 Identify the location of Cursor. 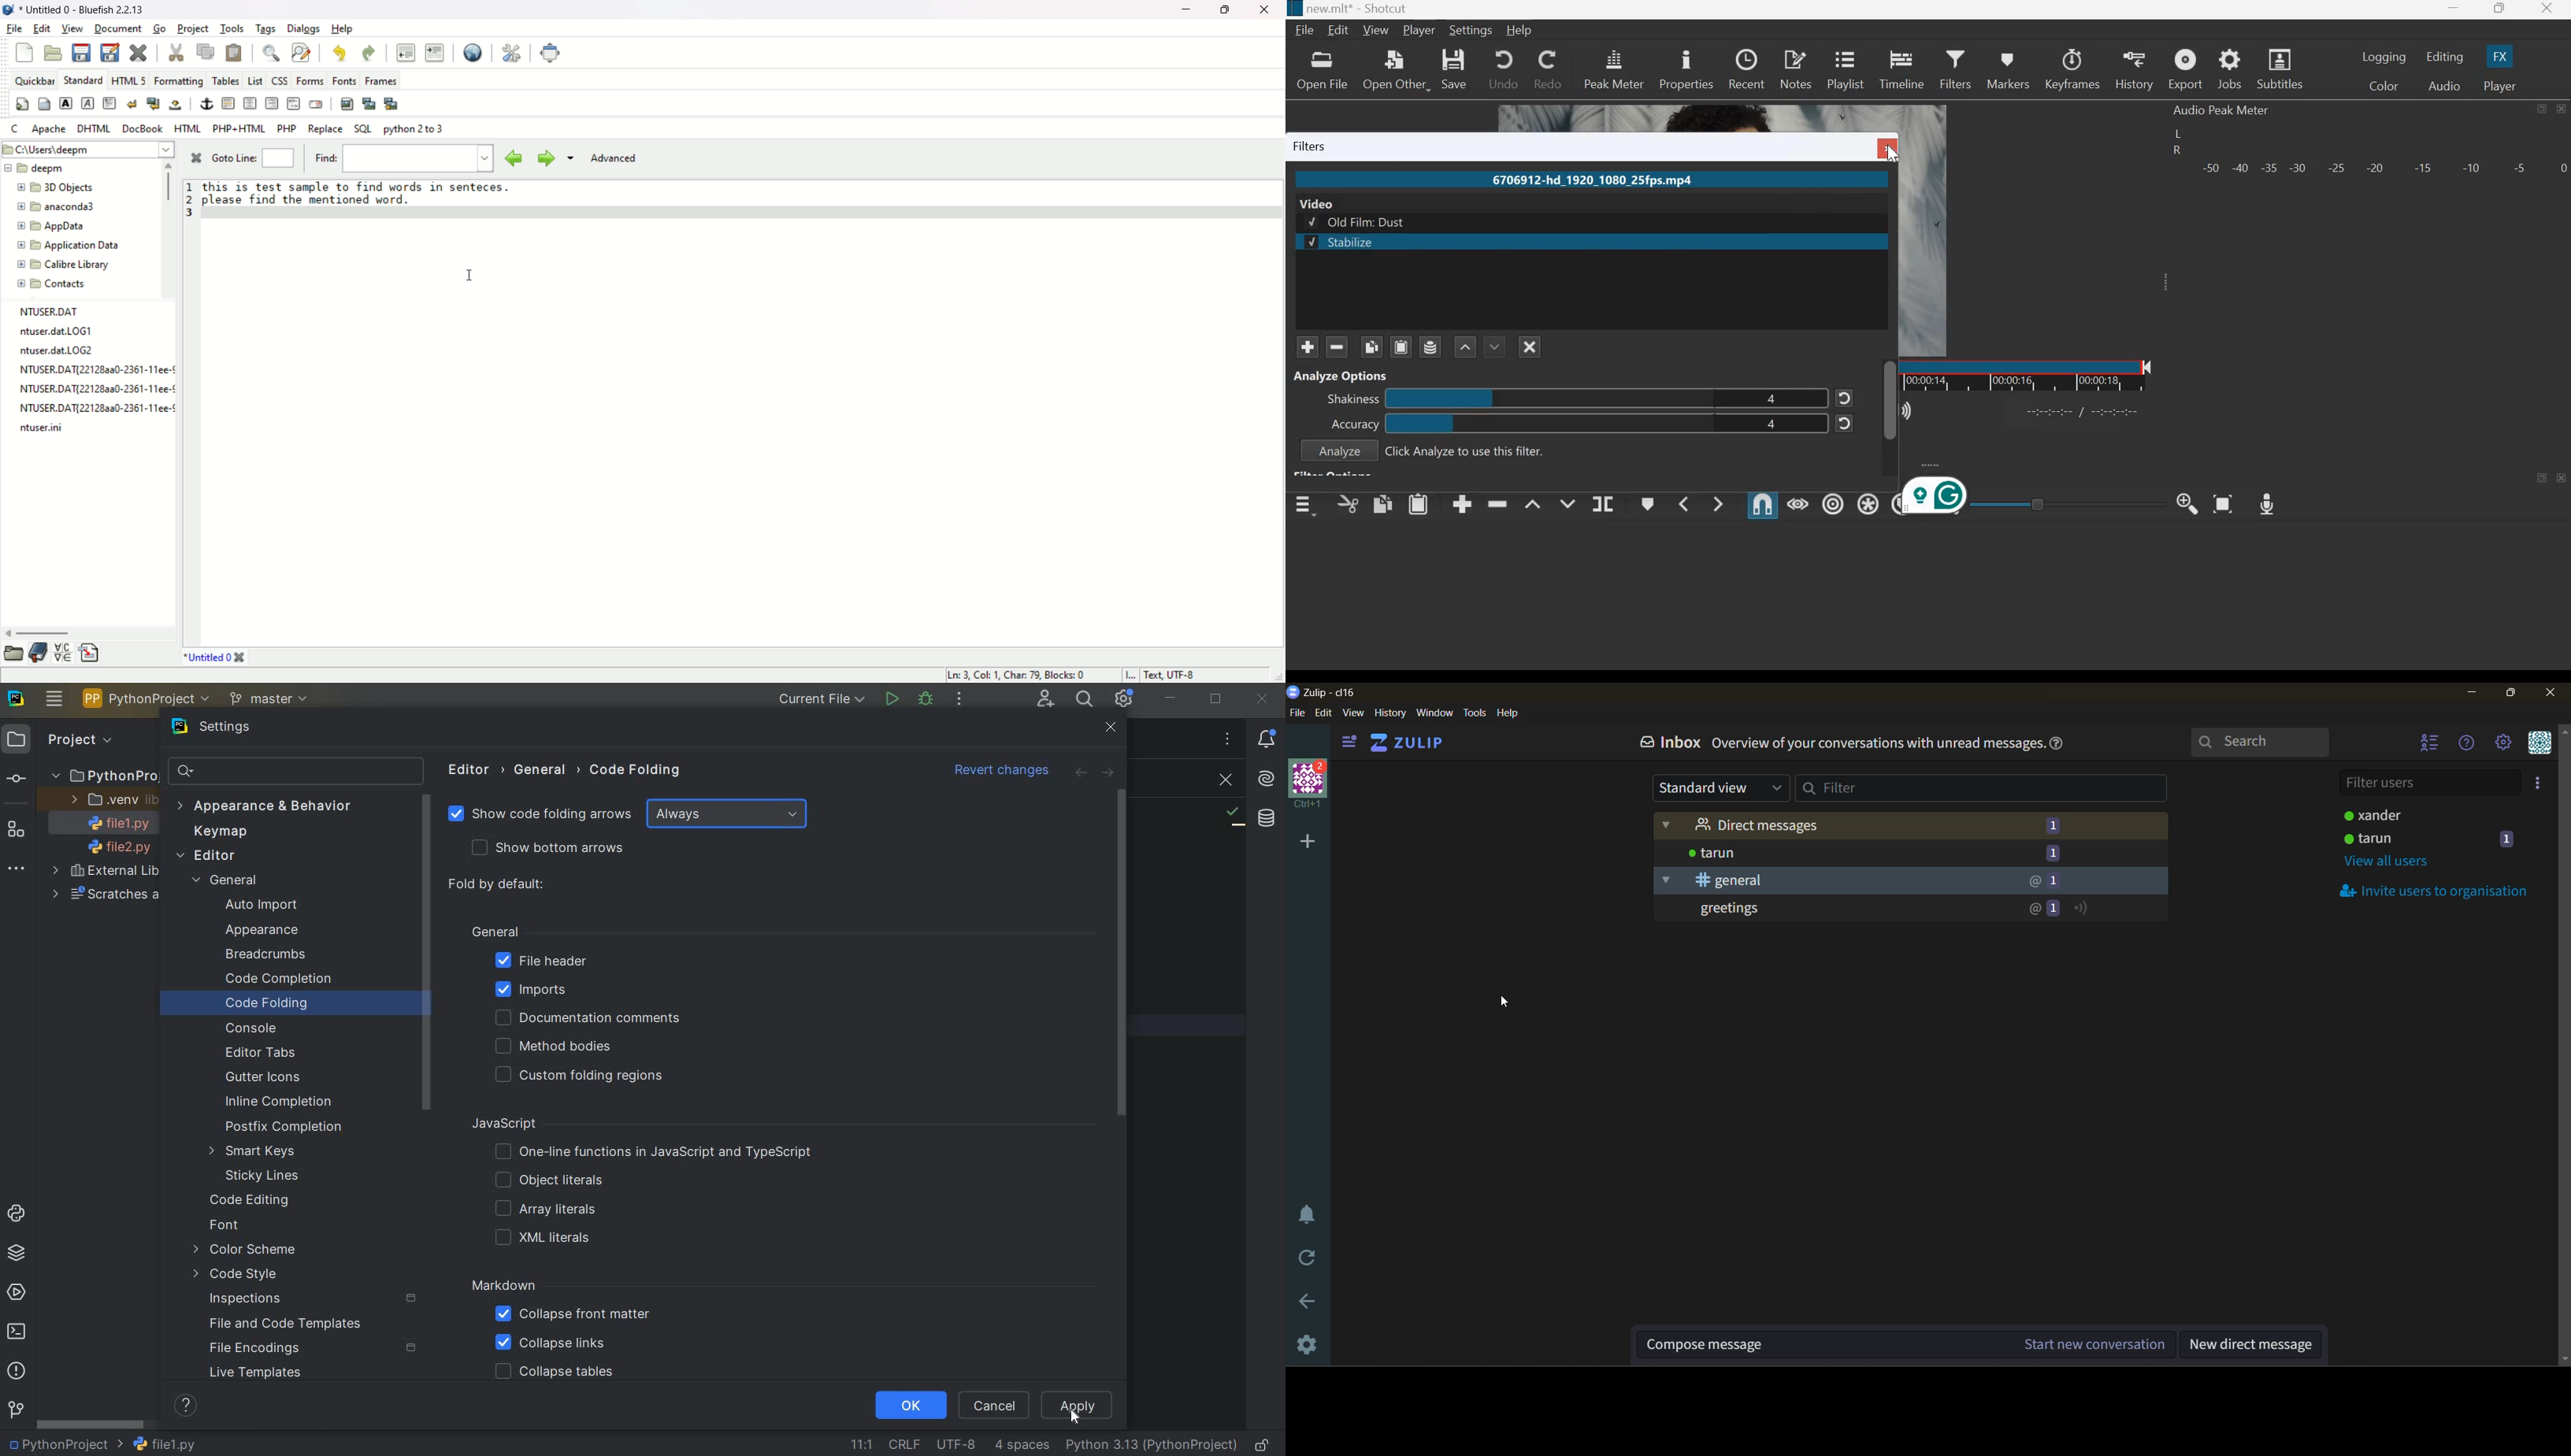
(1507, 1003).